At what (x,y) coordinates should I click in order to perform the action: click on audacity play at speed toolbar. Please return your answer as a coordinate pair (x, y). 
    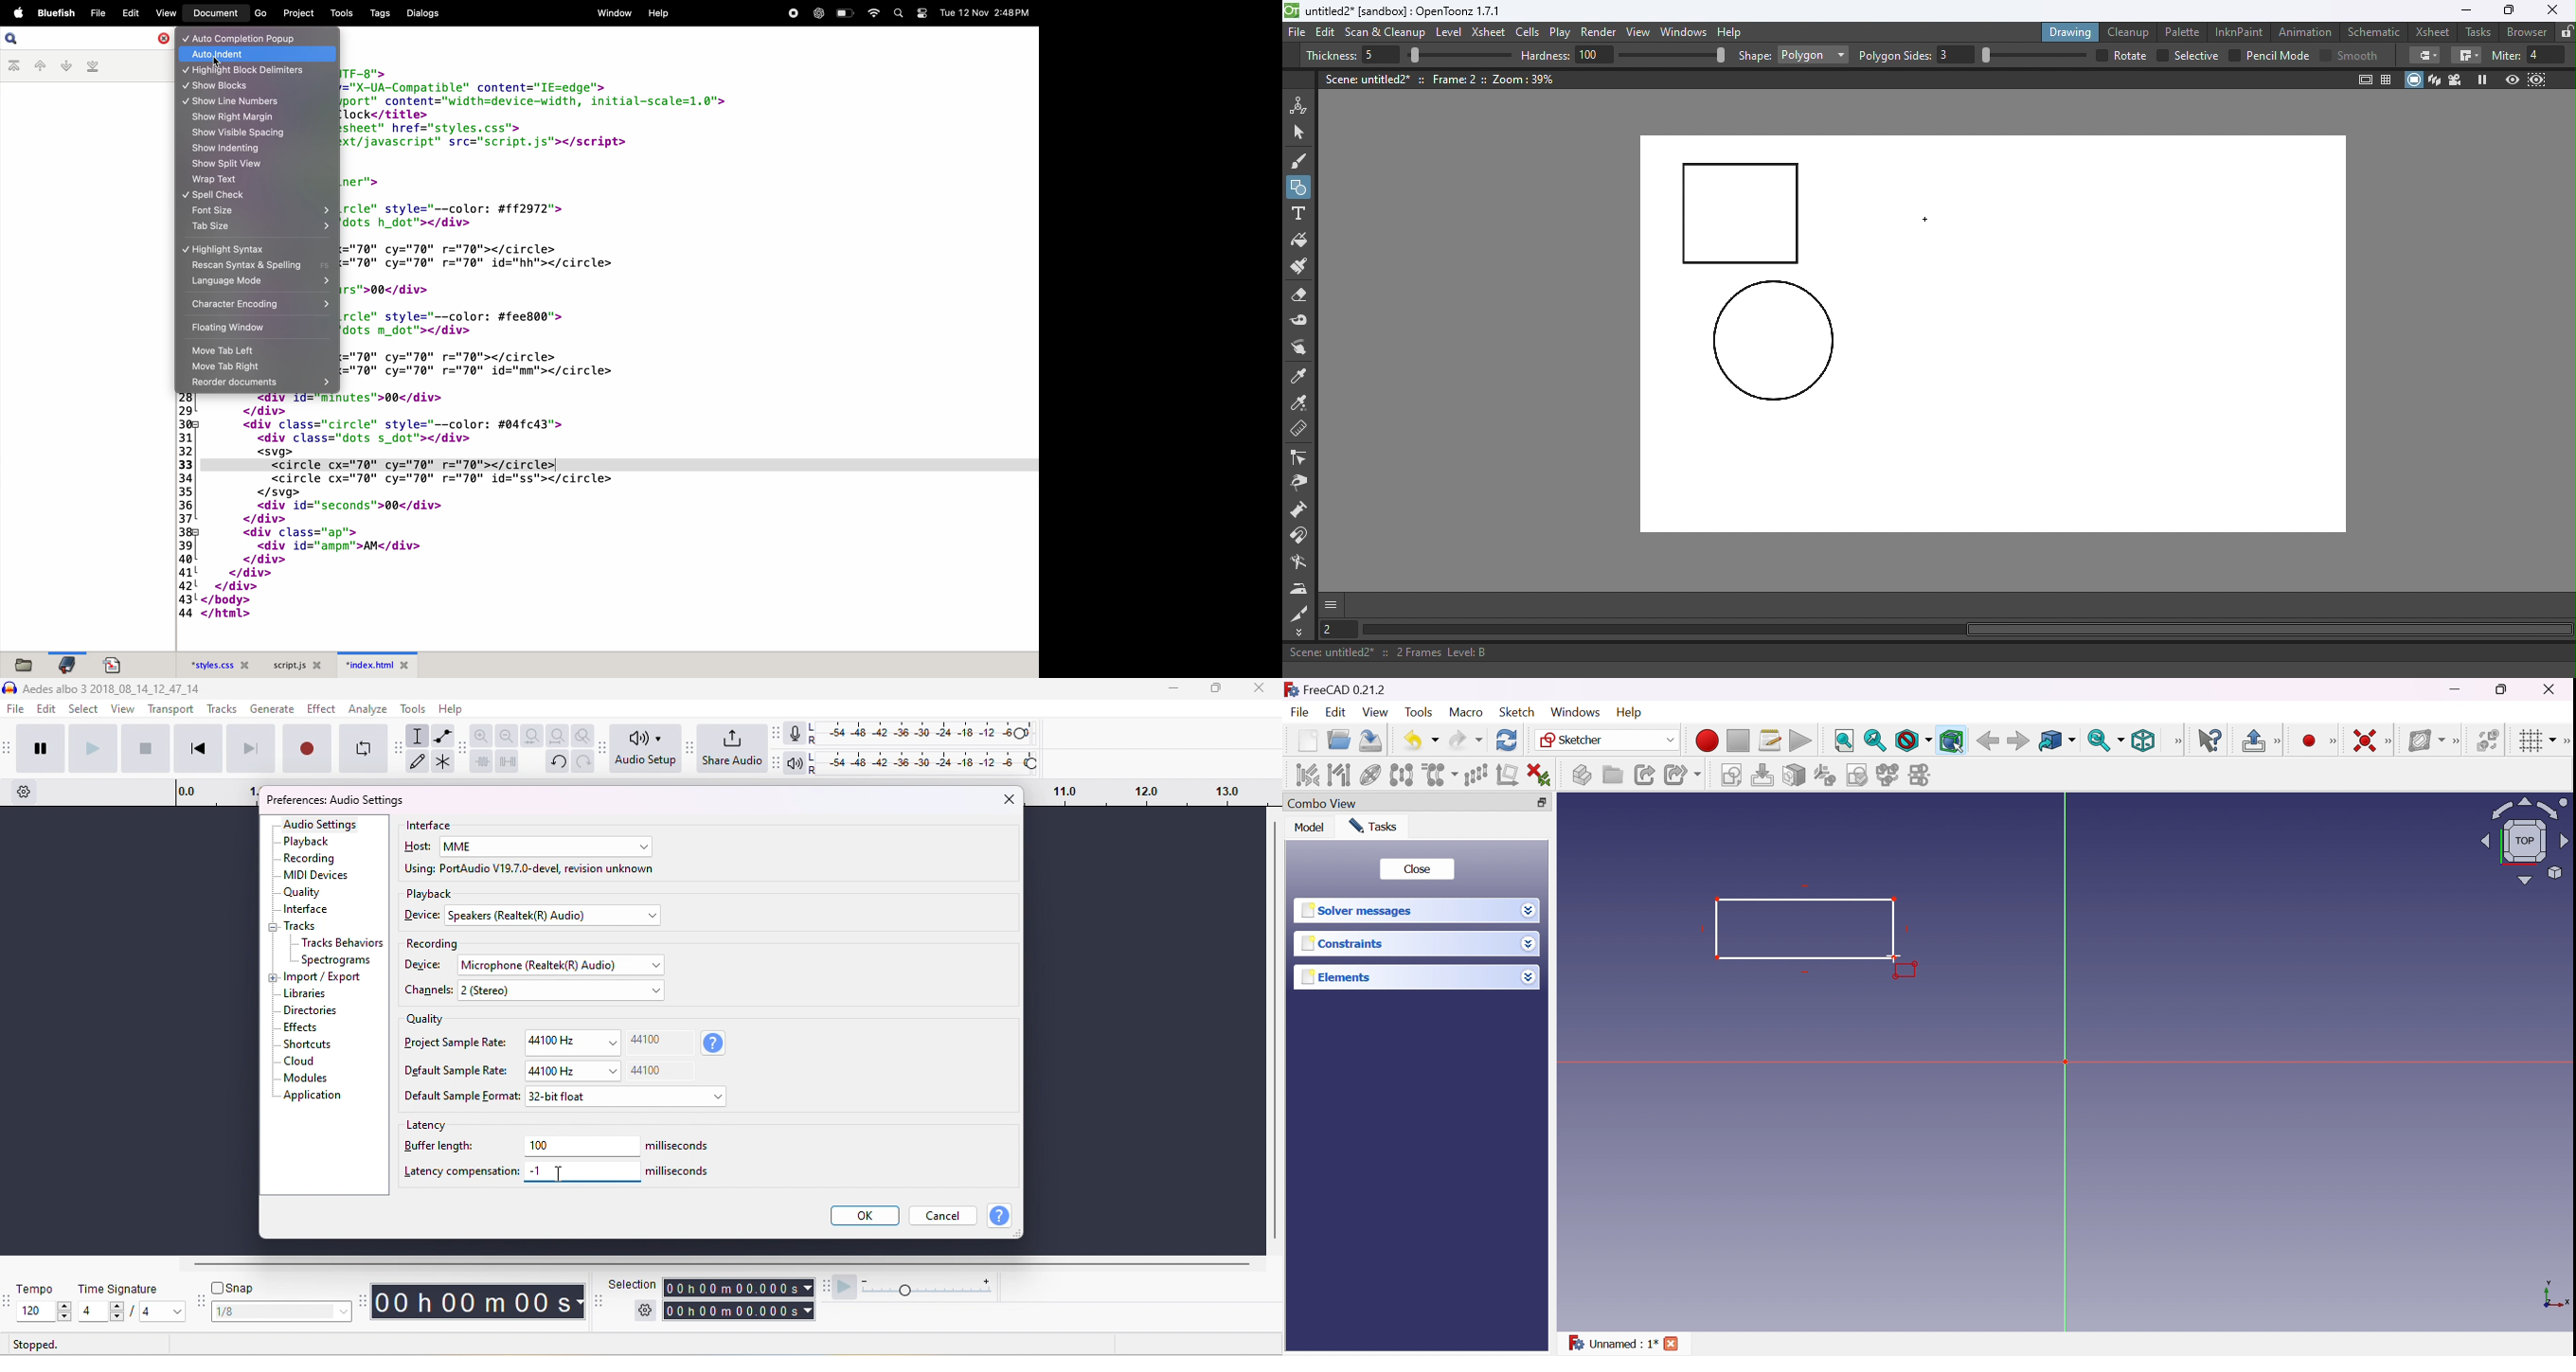
    Looking at the image, I should click on (827, 1287).